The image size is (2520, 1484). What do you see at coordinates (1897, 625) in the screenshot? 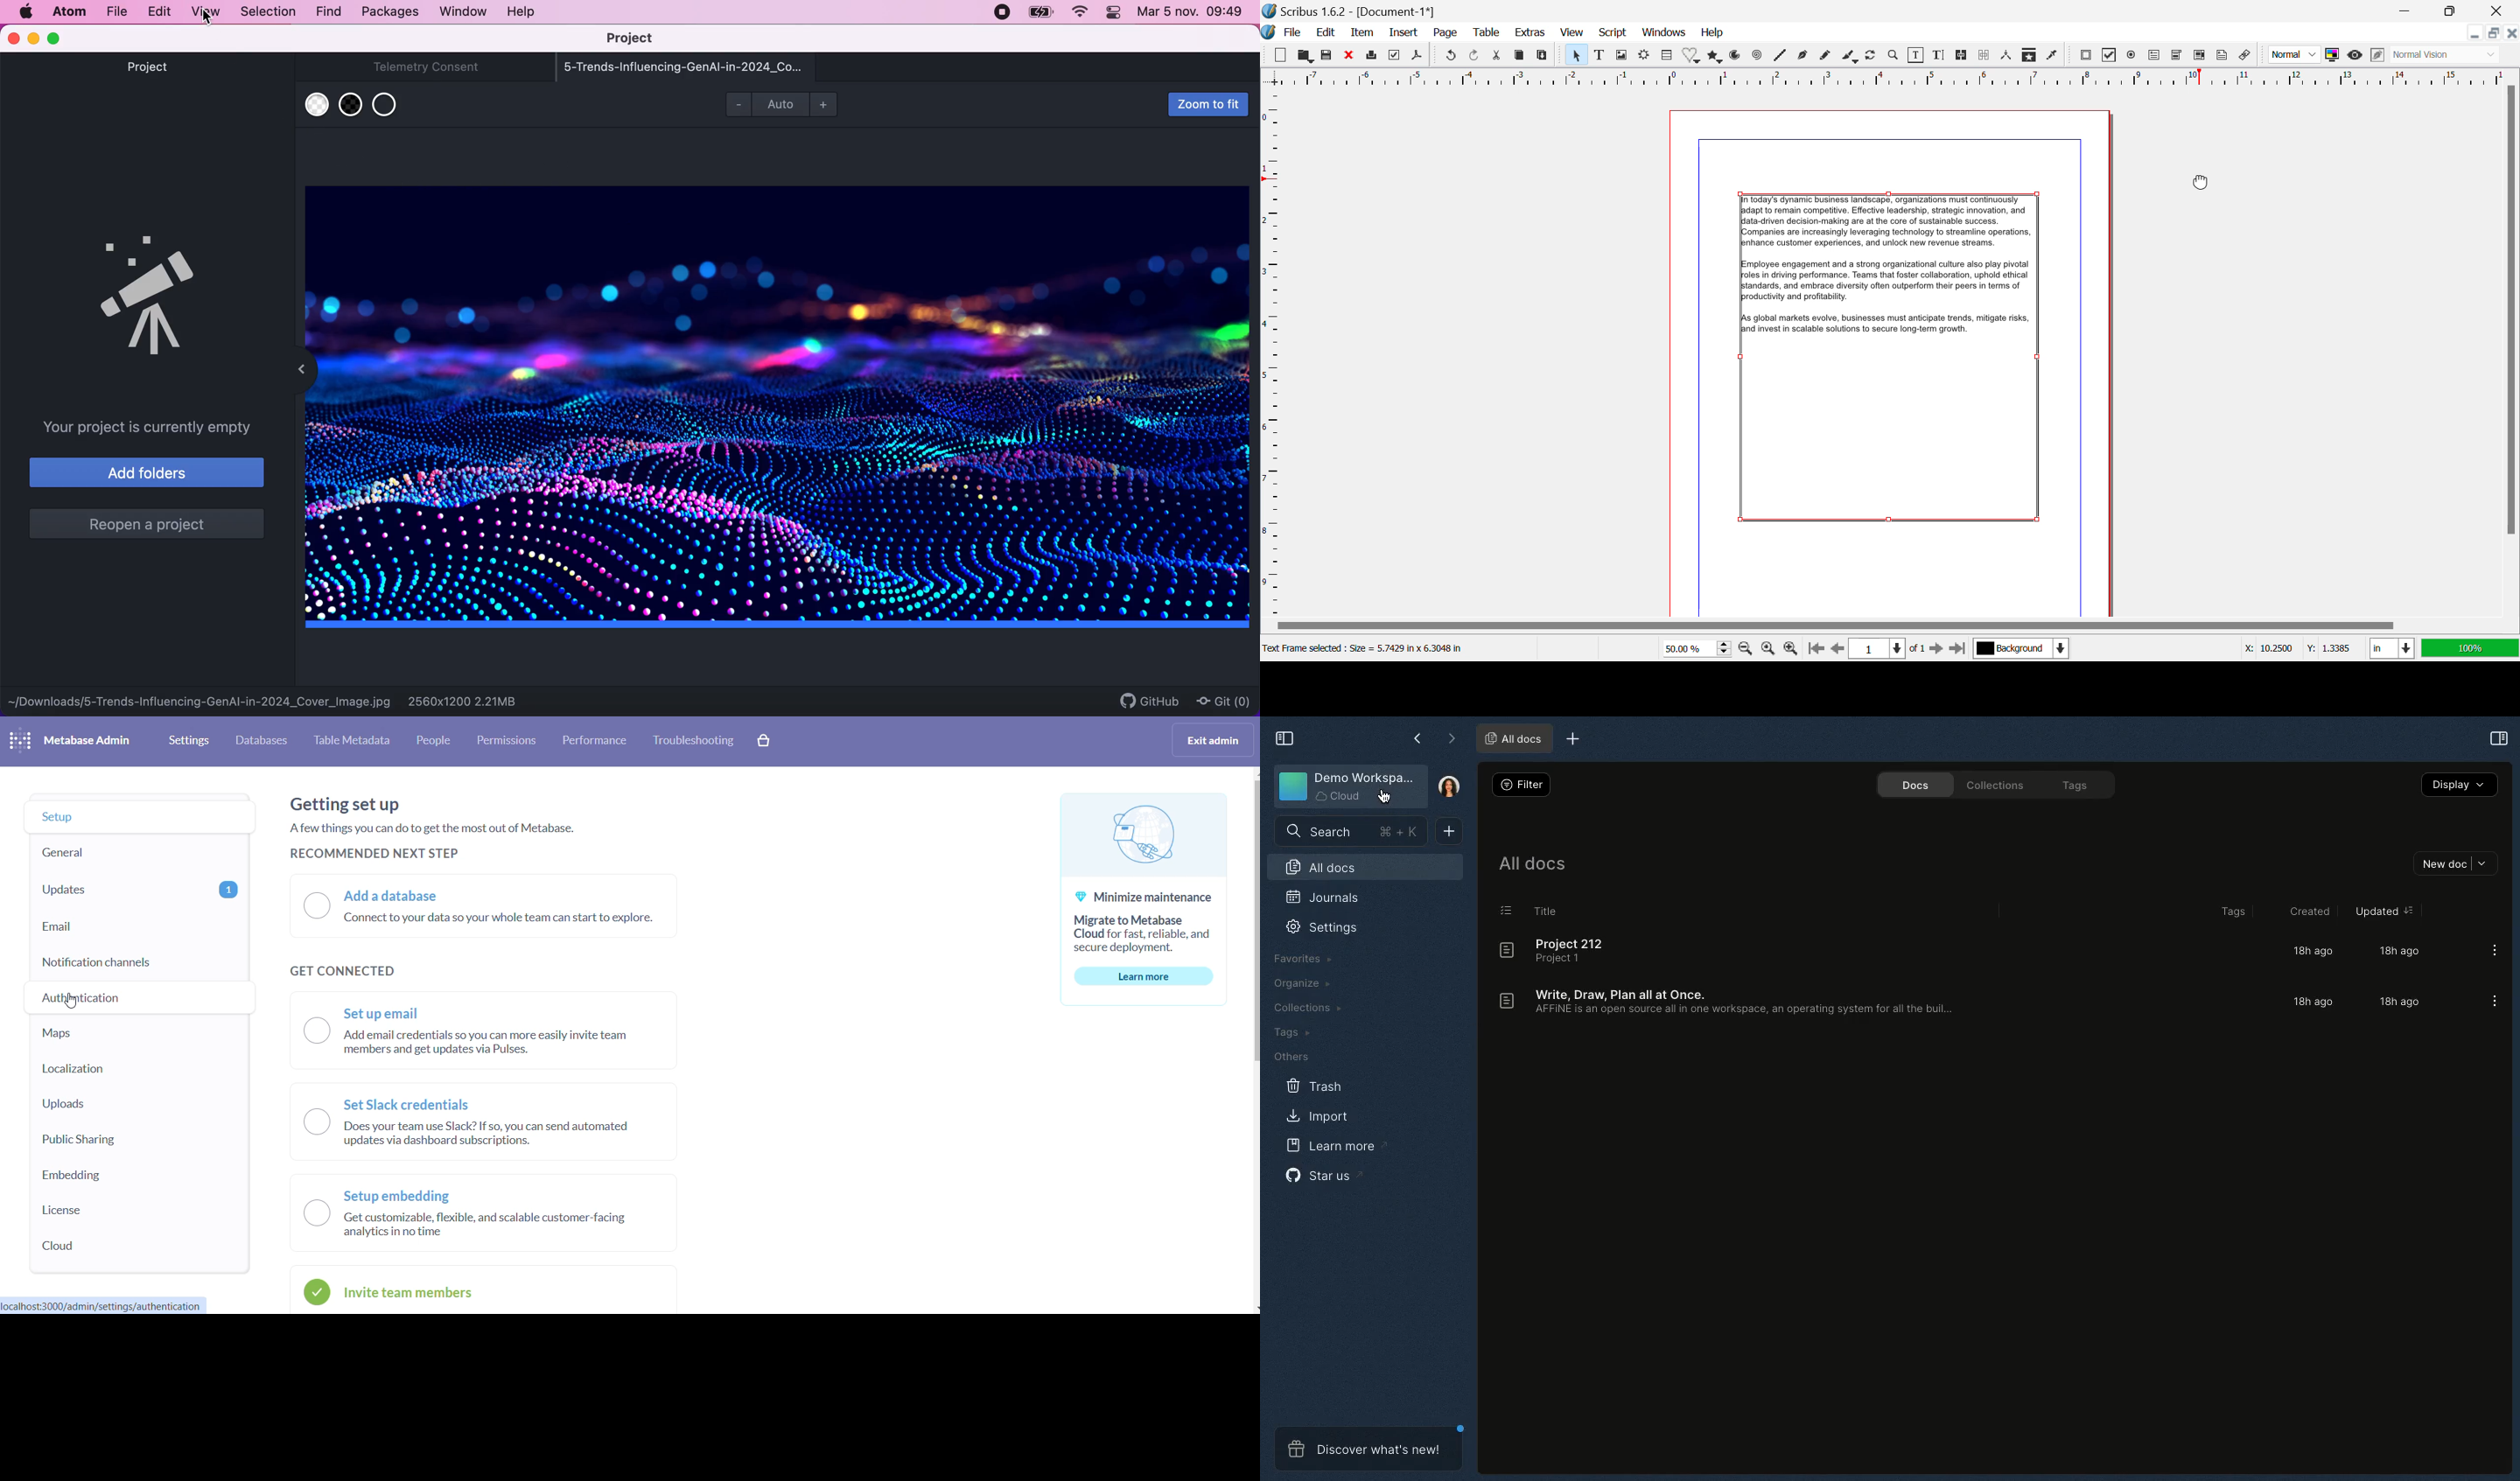
I see `Scroll Bar` at bounding box center [1897, 625].